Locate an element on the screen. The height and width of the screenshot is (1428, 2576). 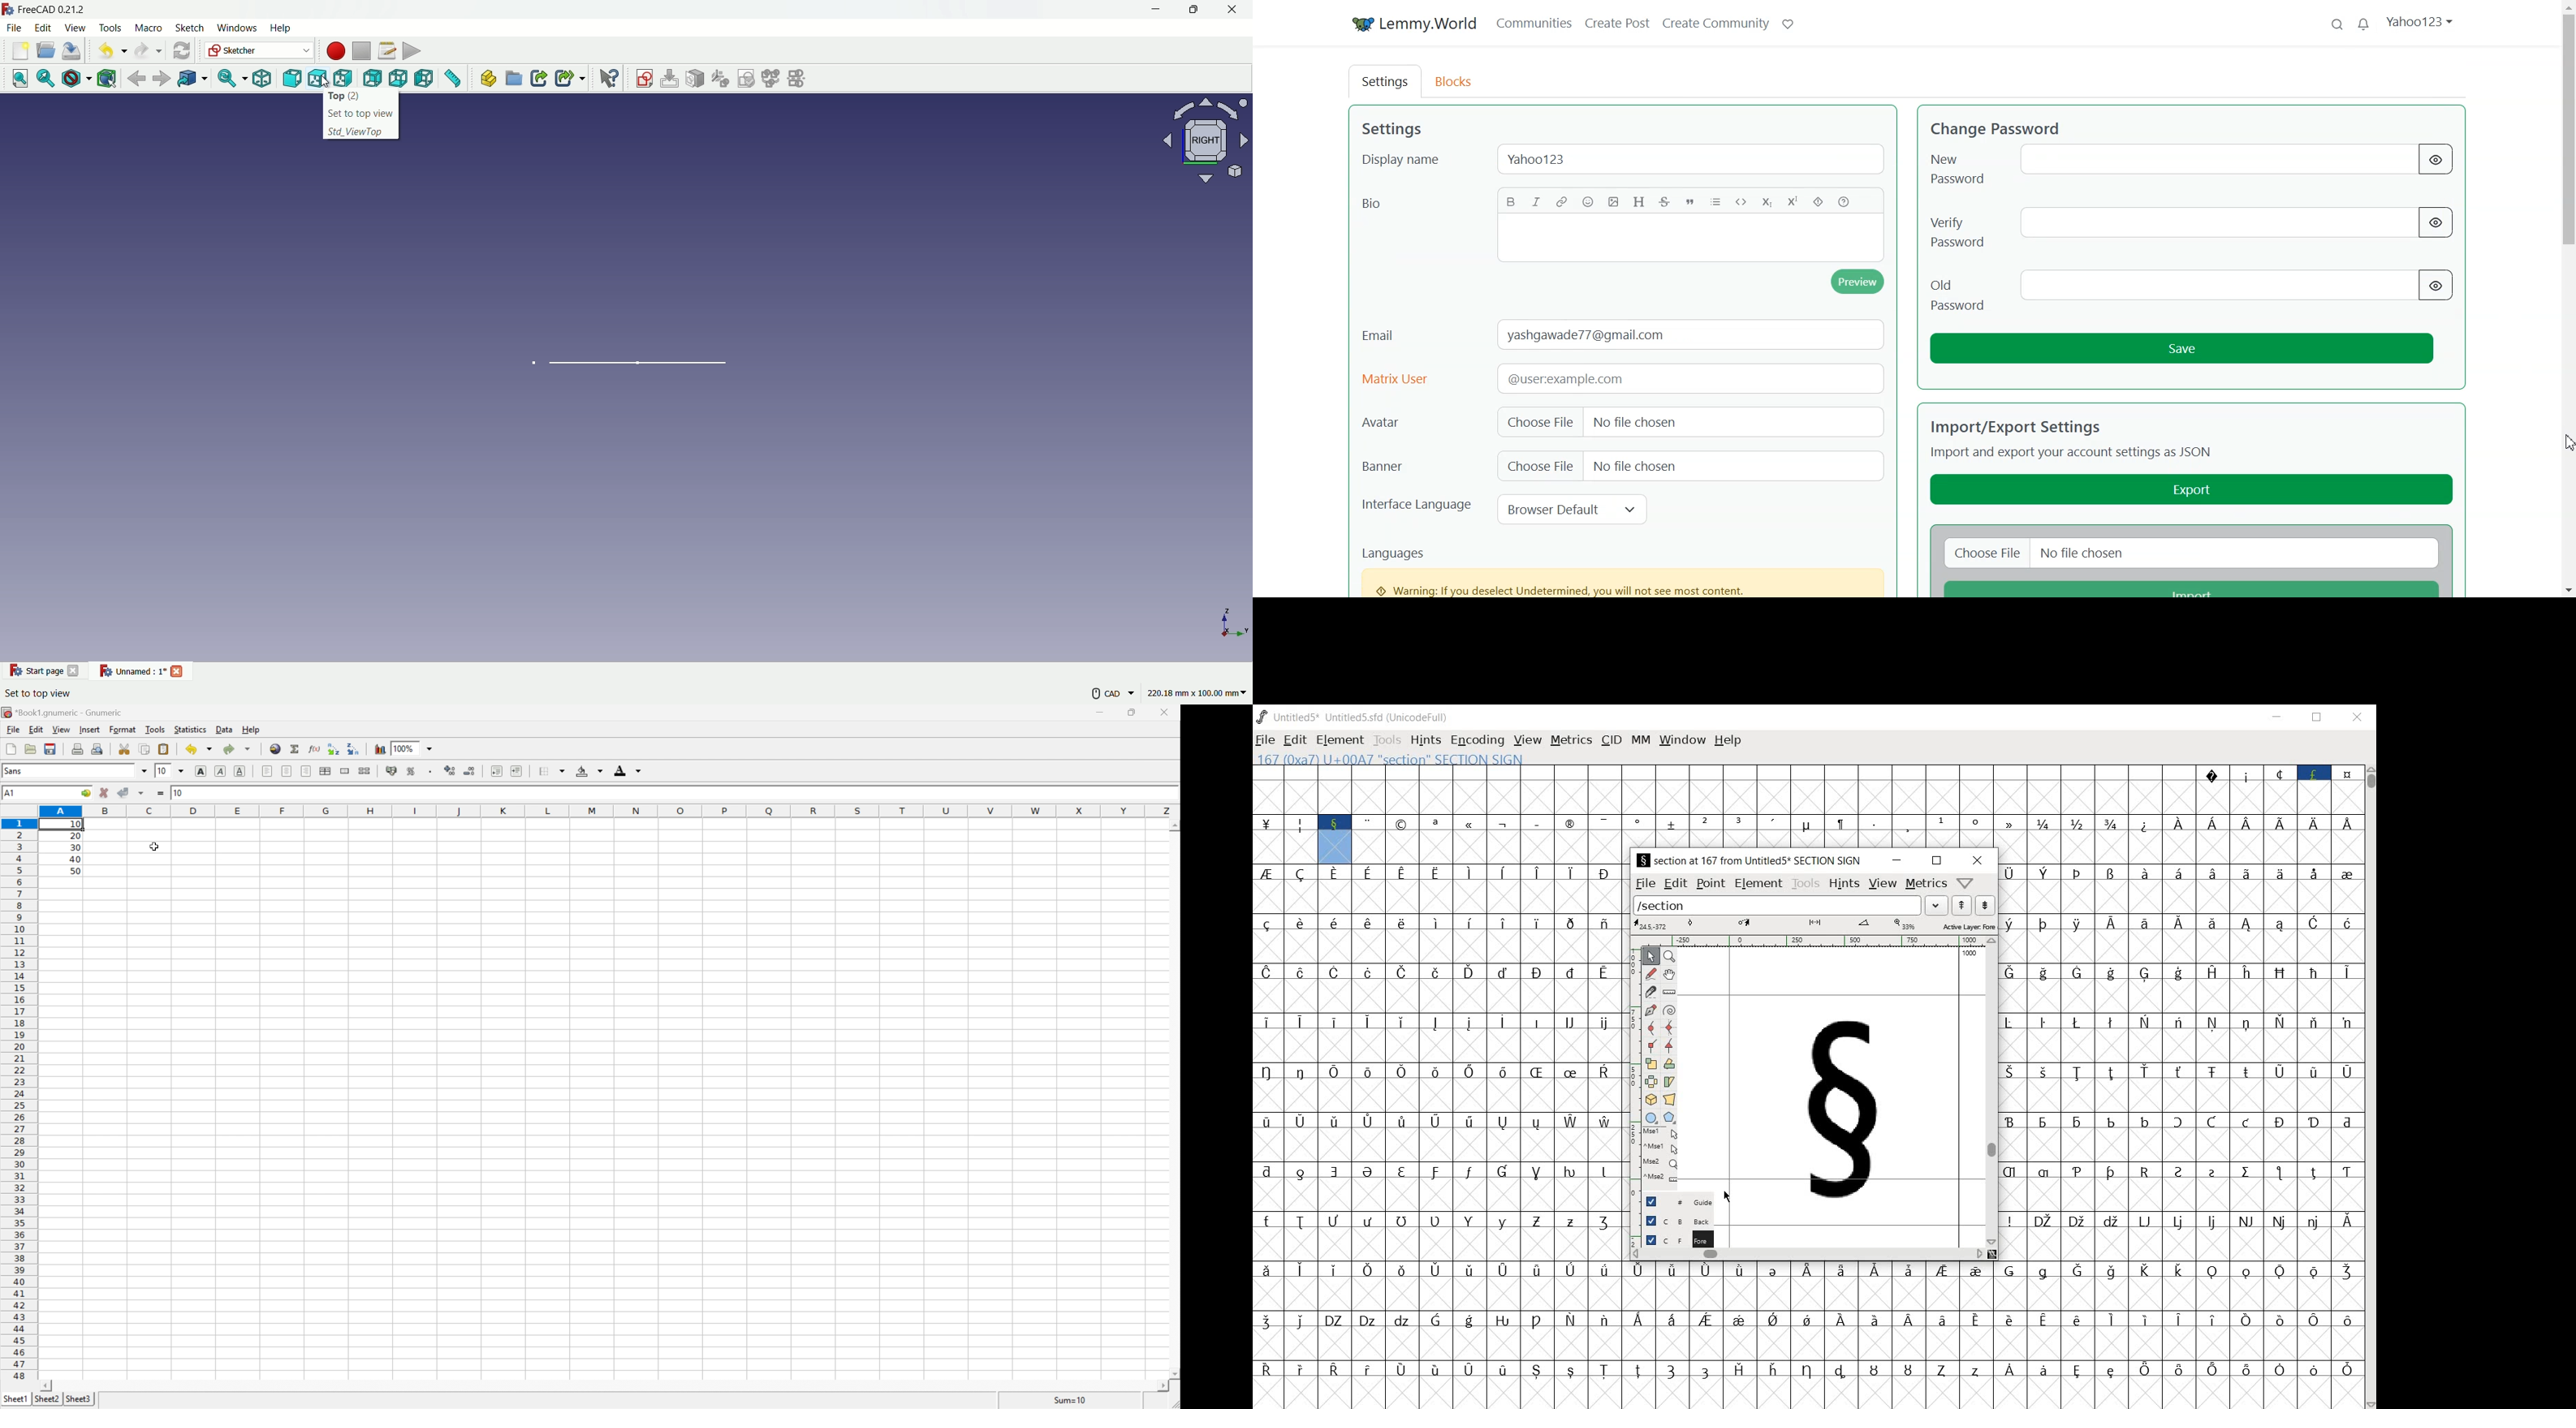
Bold is located at coordinates (1512, 202).